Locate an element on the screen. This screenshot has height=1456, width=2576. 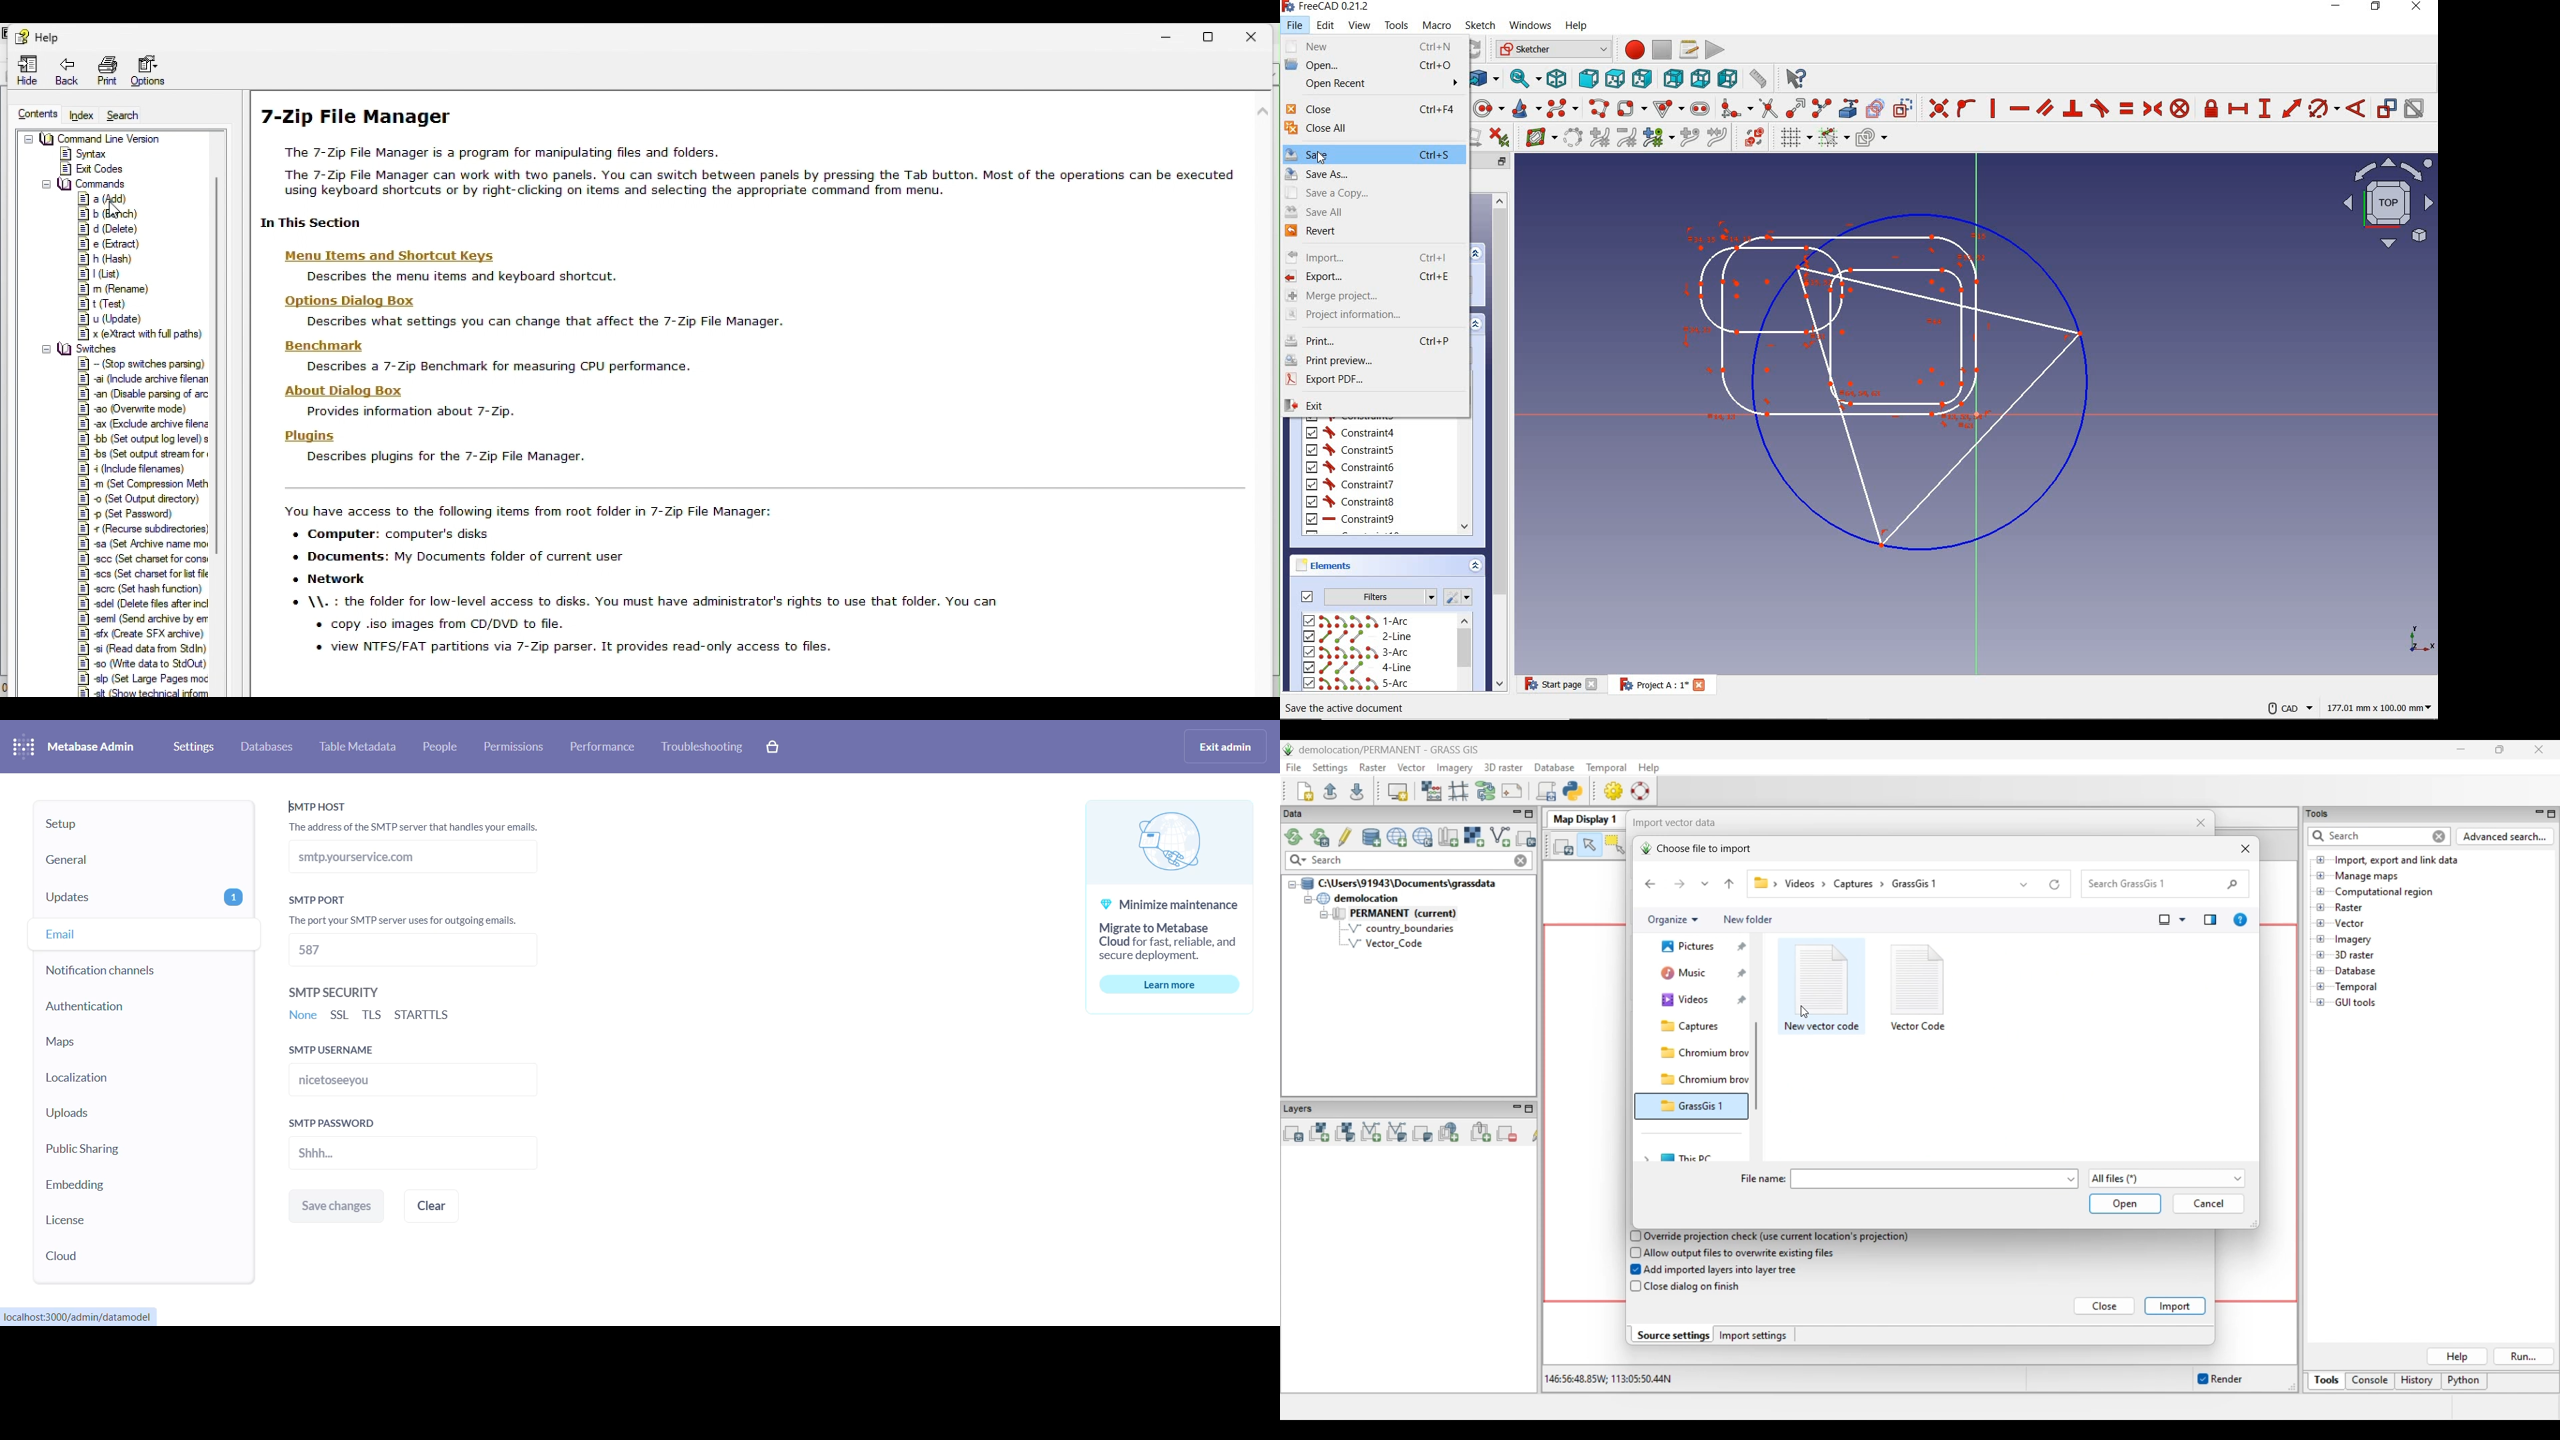
macro is located at coordinates (1437, 28).